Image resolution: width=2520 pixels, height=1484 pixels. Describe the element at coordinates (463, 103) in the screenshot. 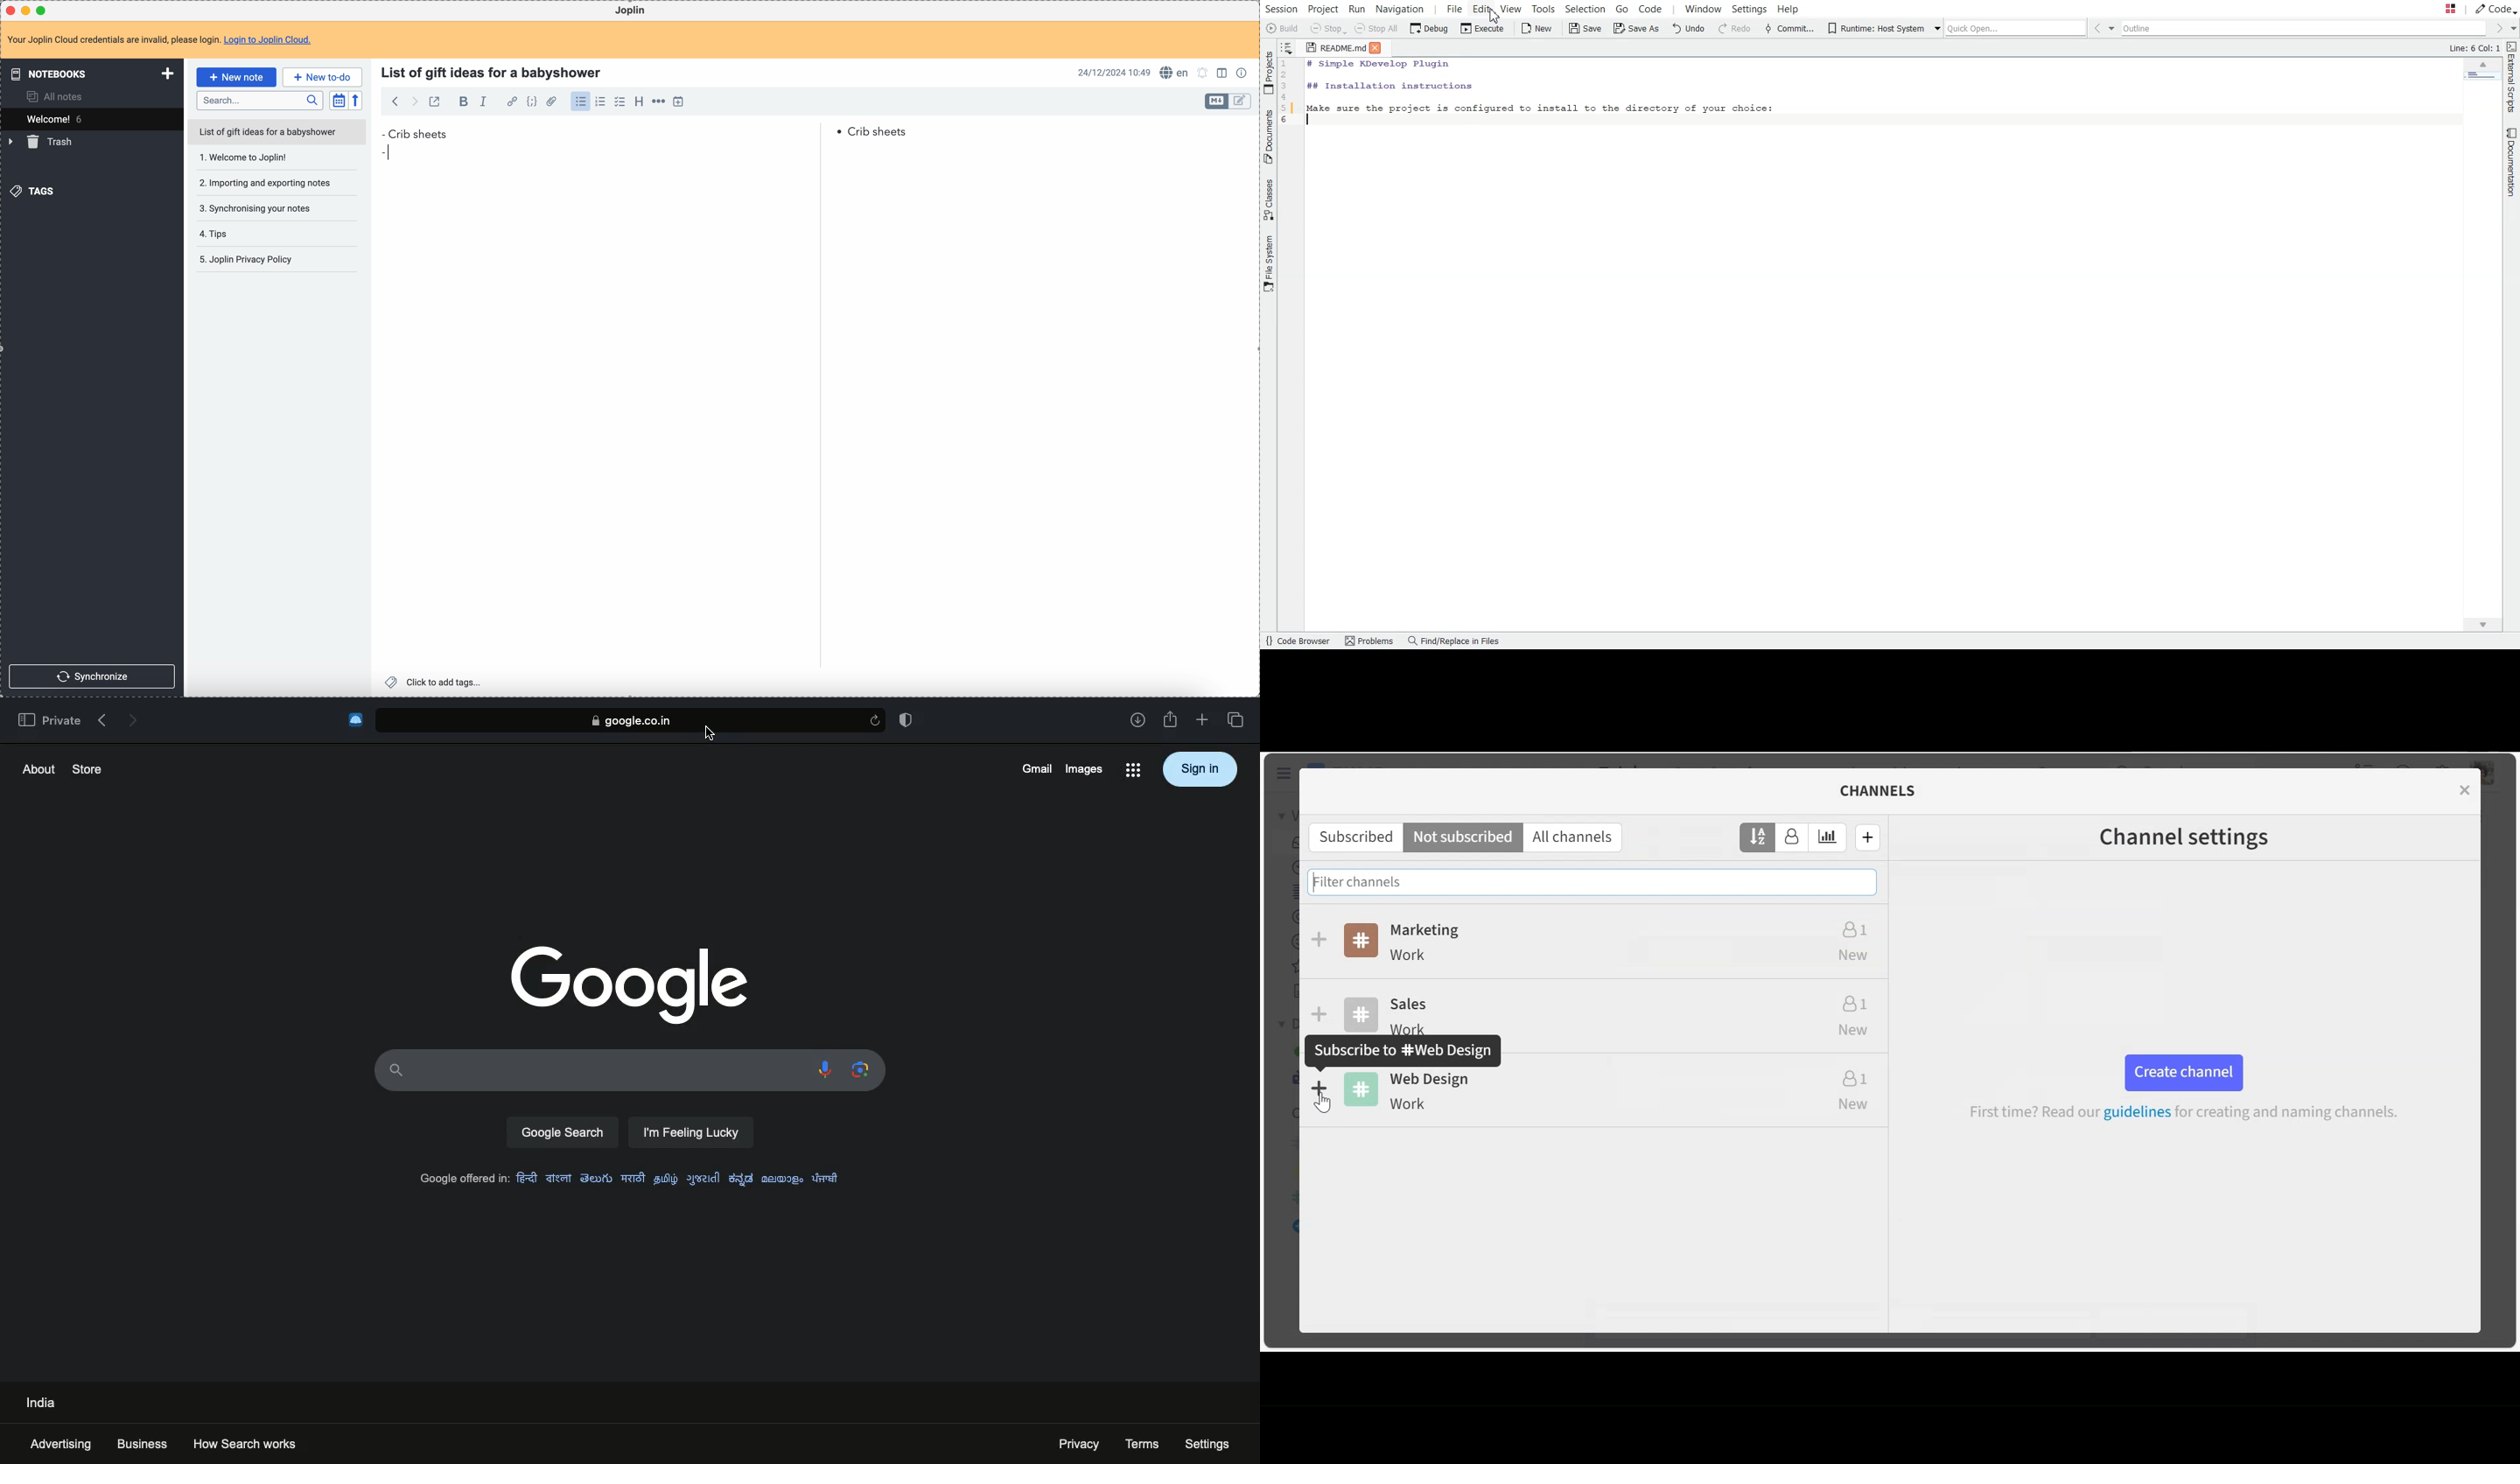

I see `bold` at that location.